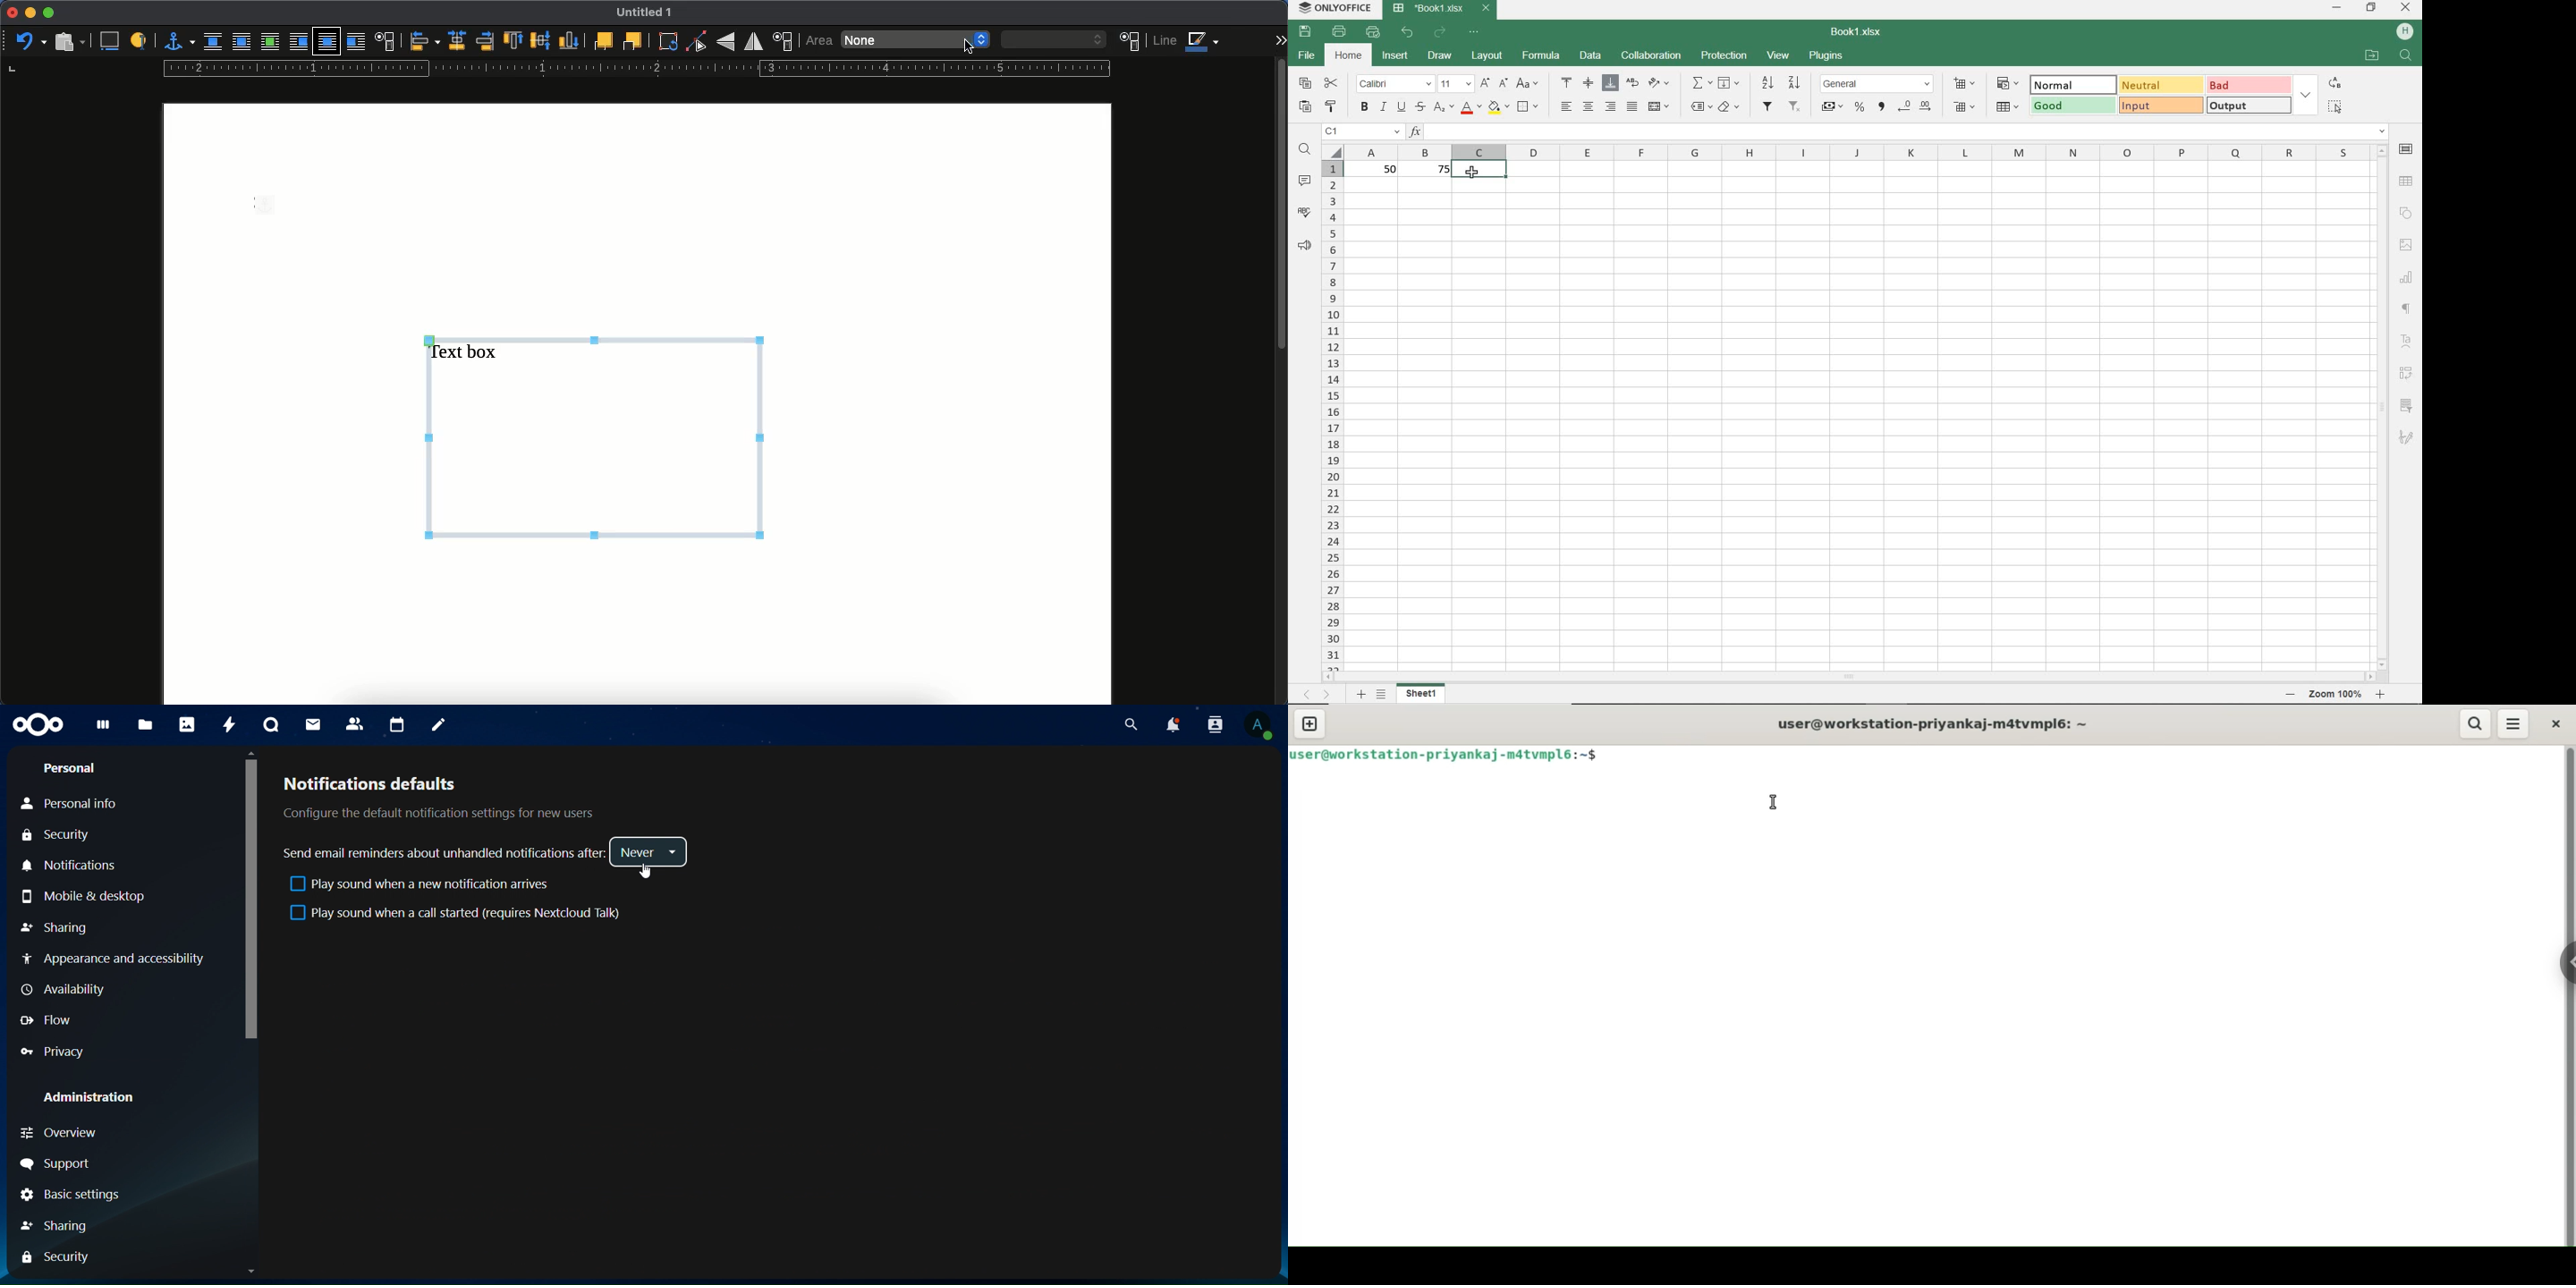 This screenshot has width=2576, height=1288. Describe the element at coordinates (455, 41) in the screenshot. I see `centered` at that location.